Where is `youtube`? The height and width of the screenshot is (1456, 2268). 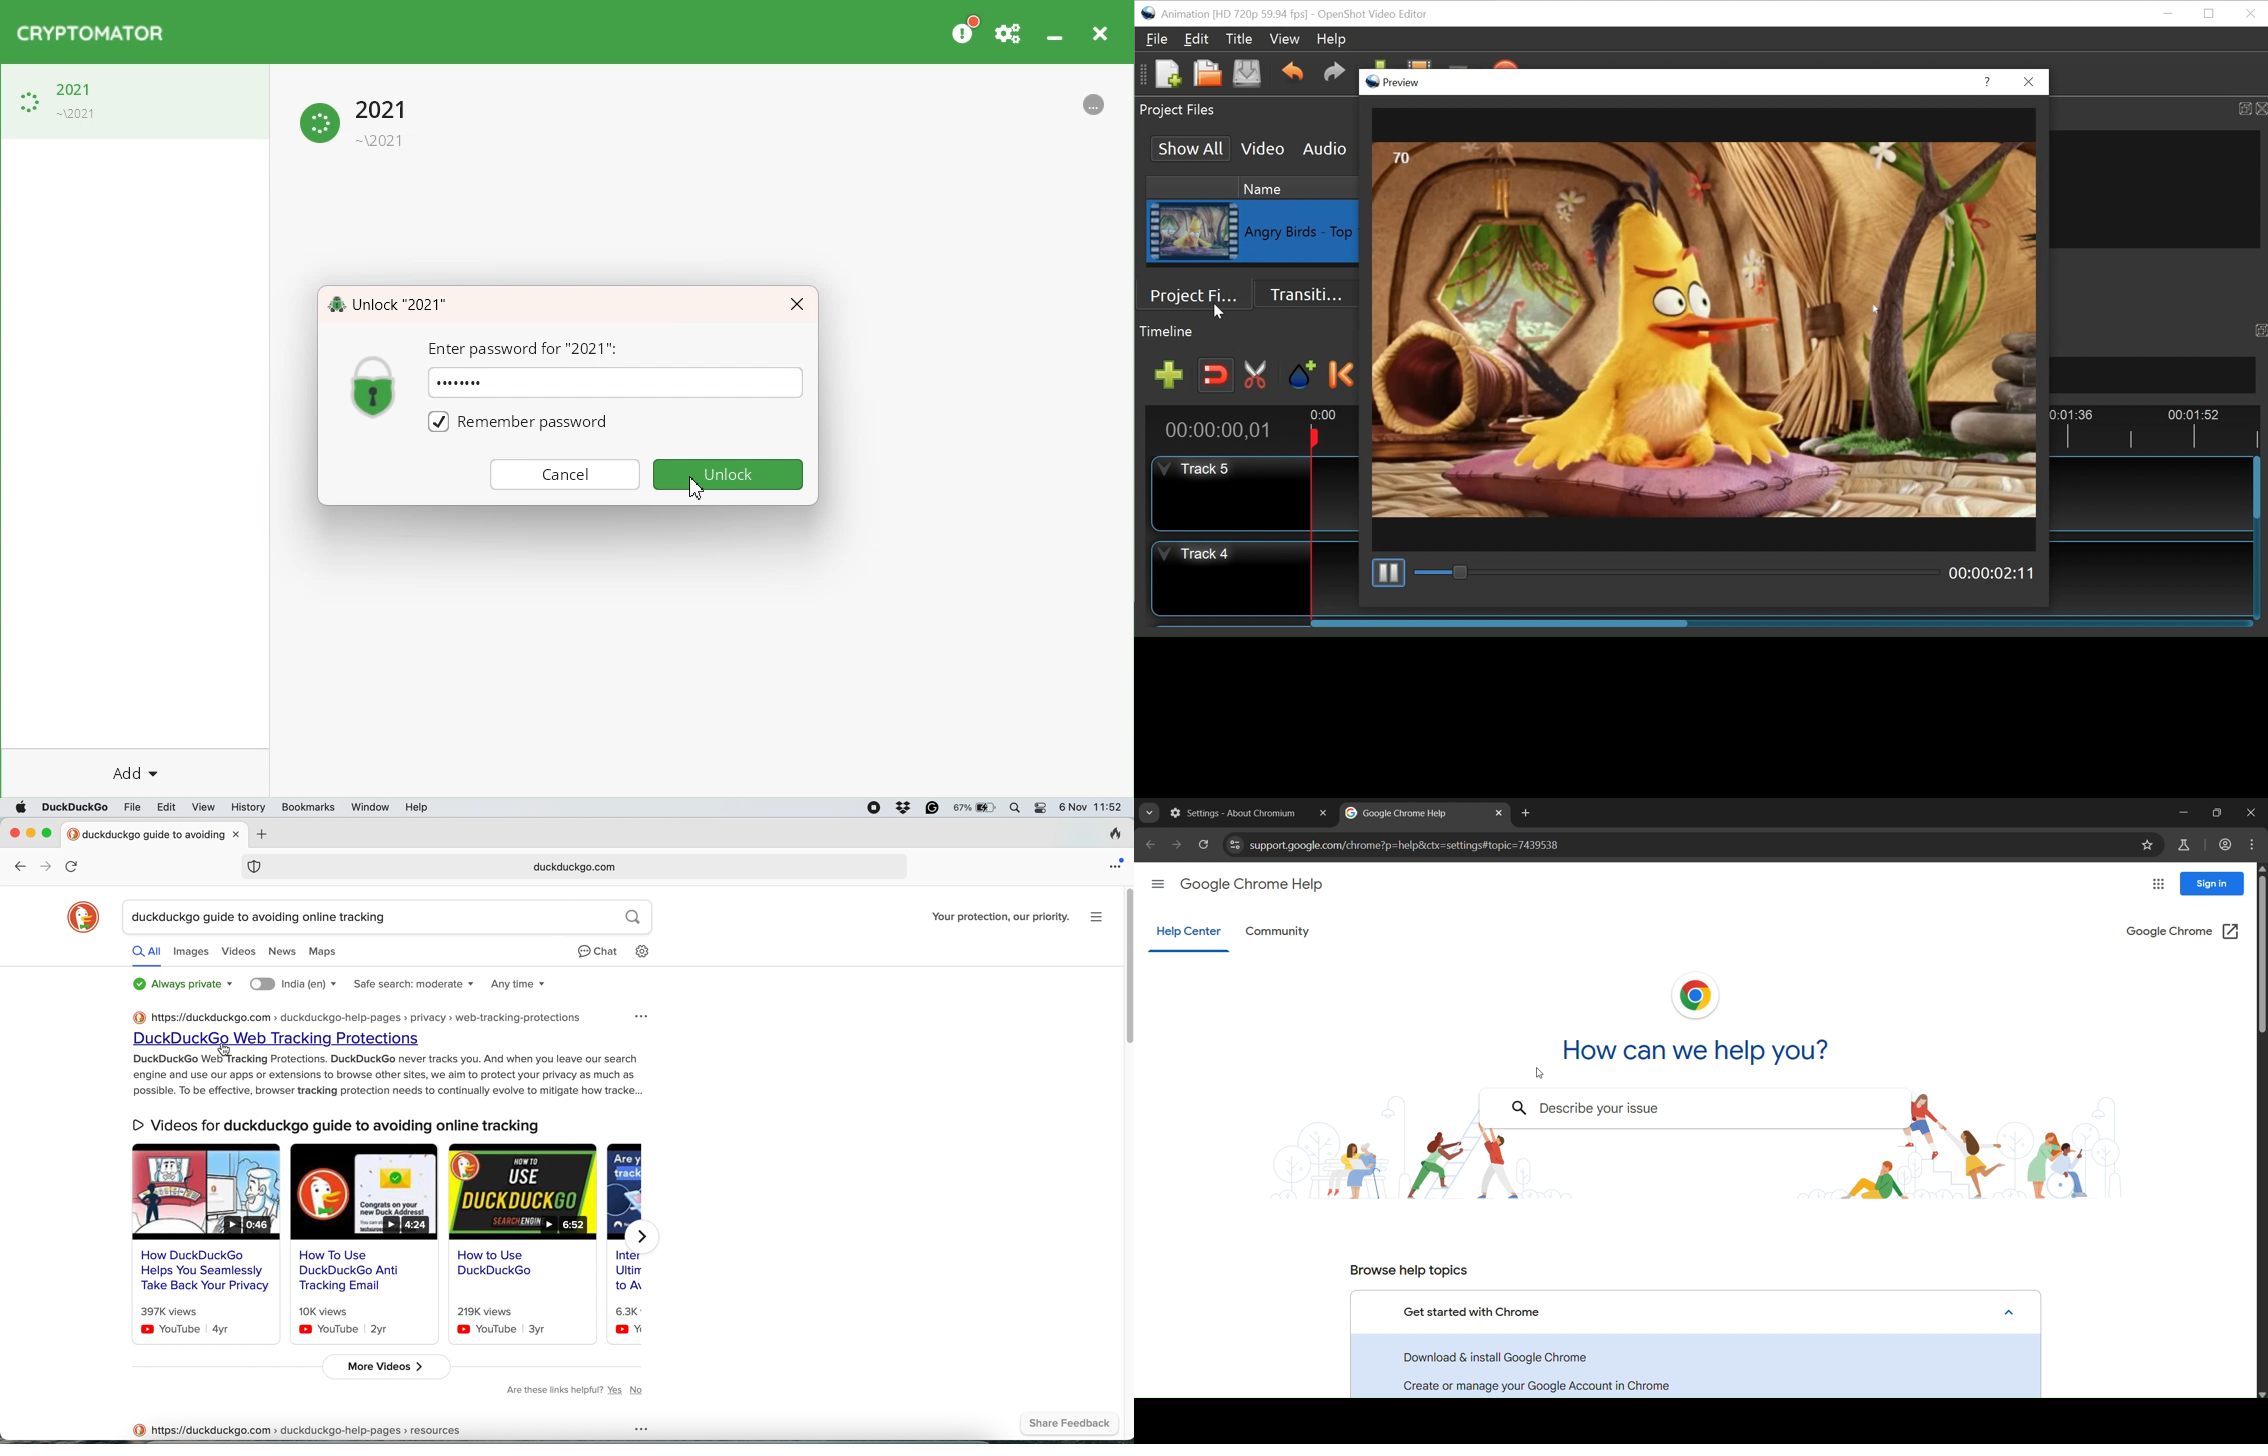
youtube is located at coordinates (514, 1329).